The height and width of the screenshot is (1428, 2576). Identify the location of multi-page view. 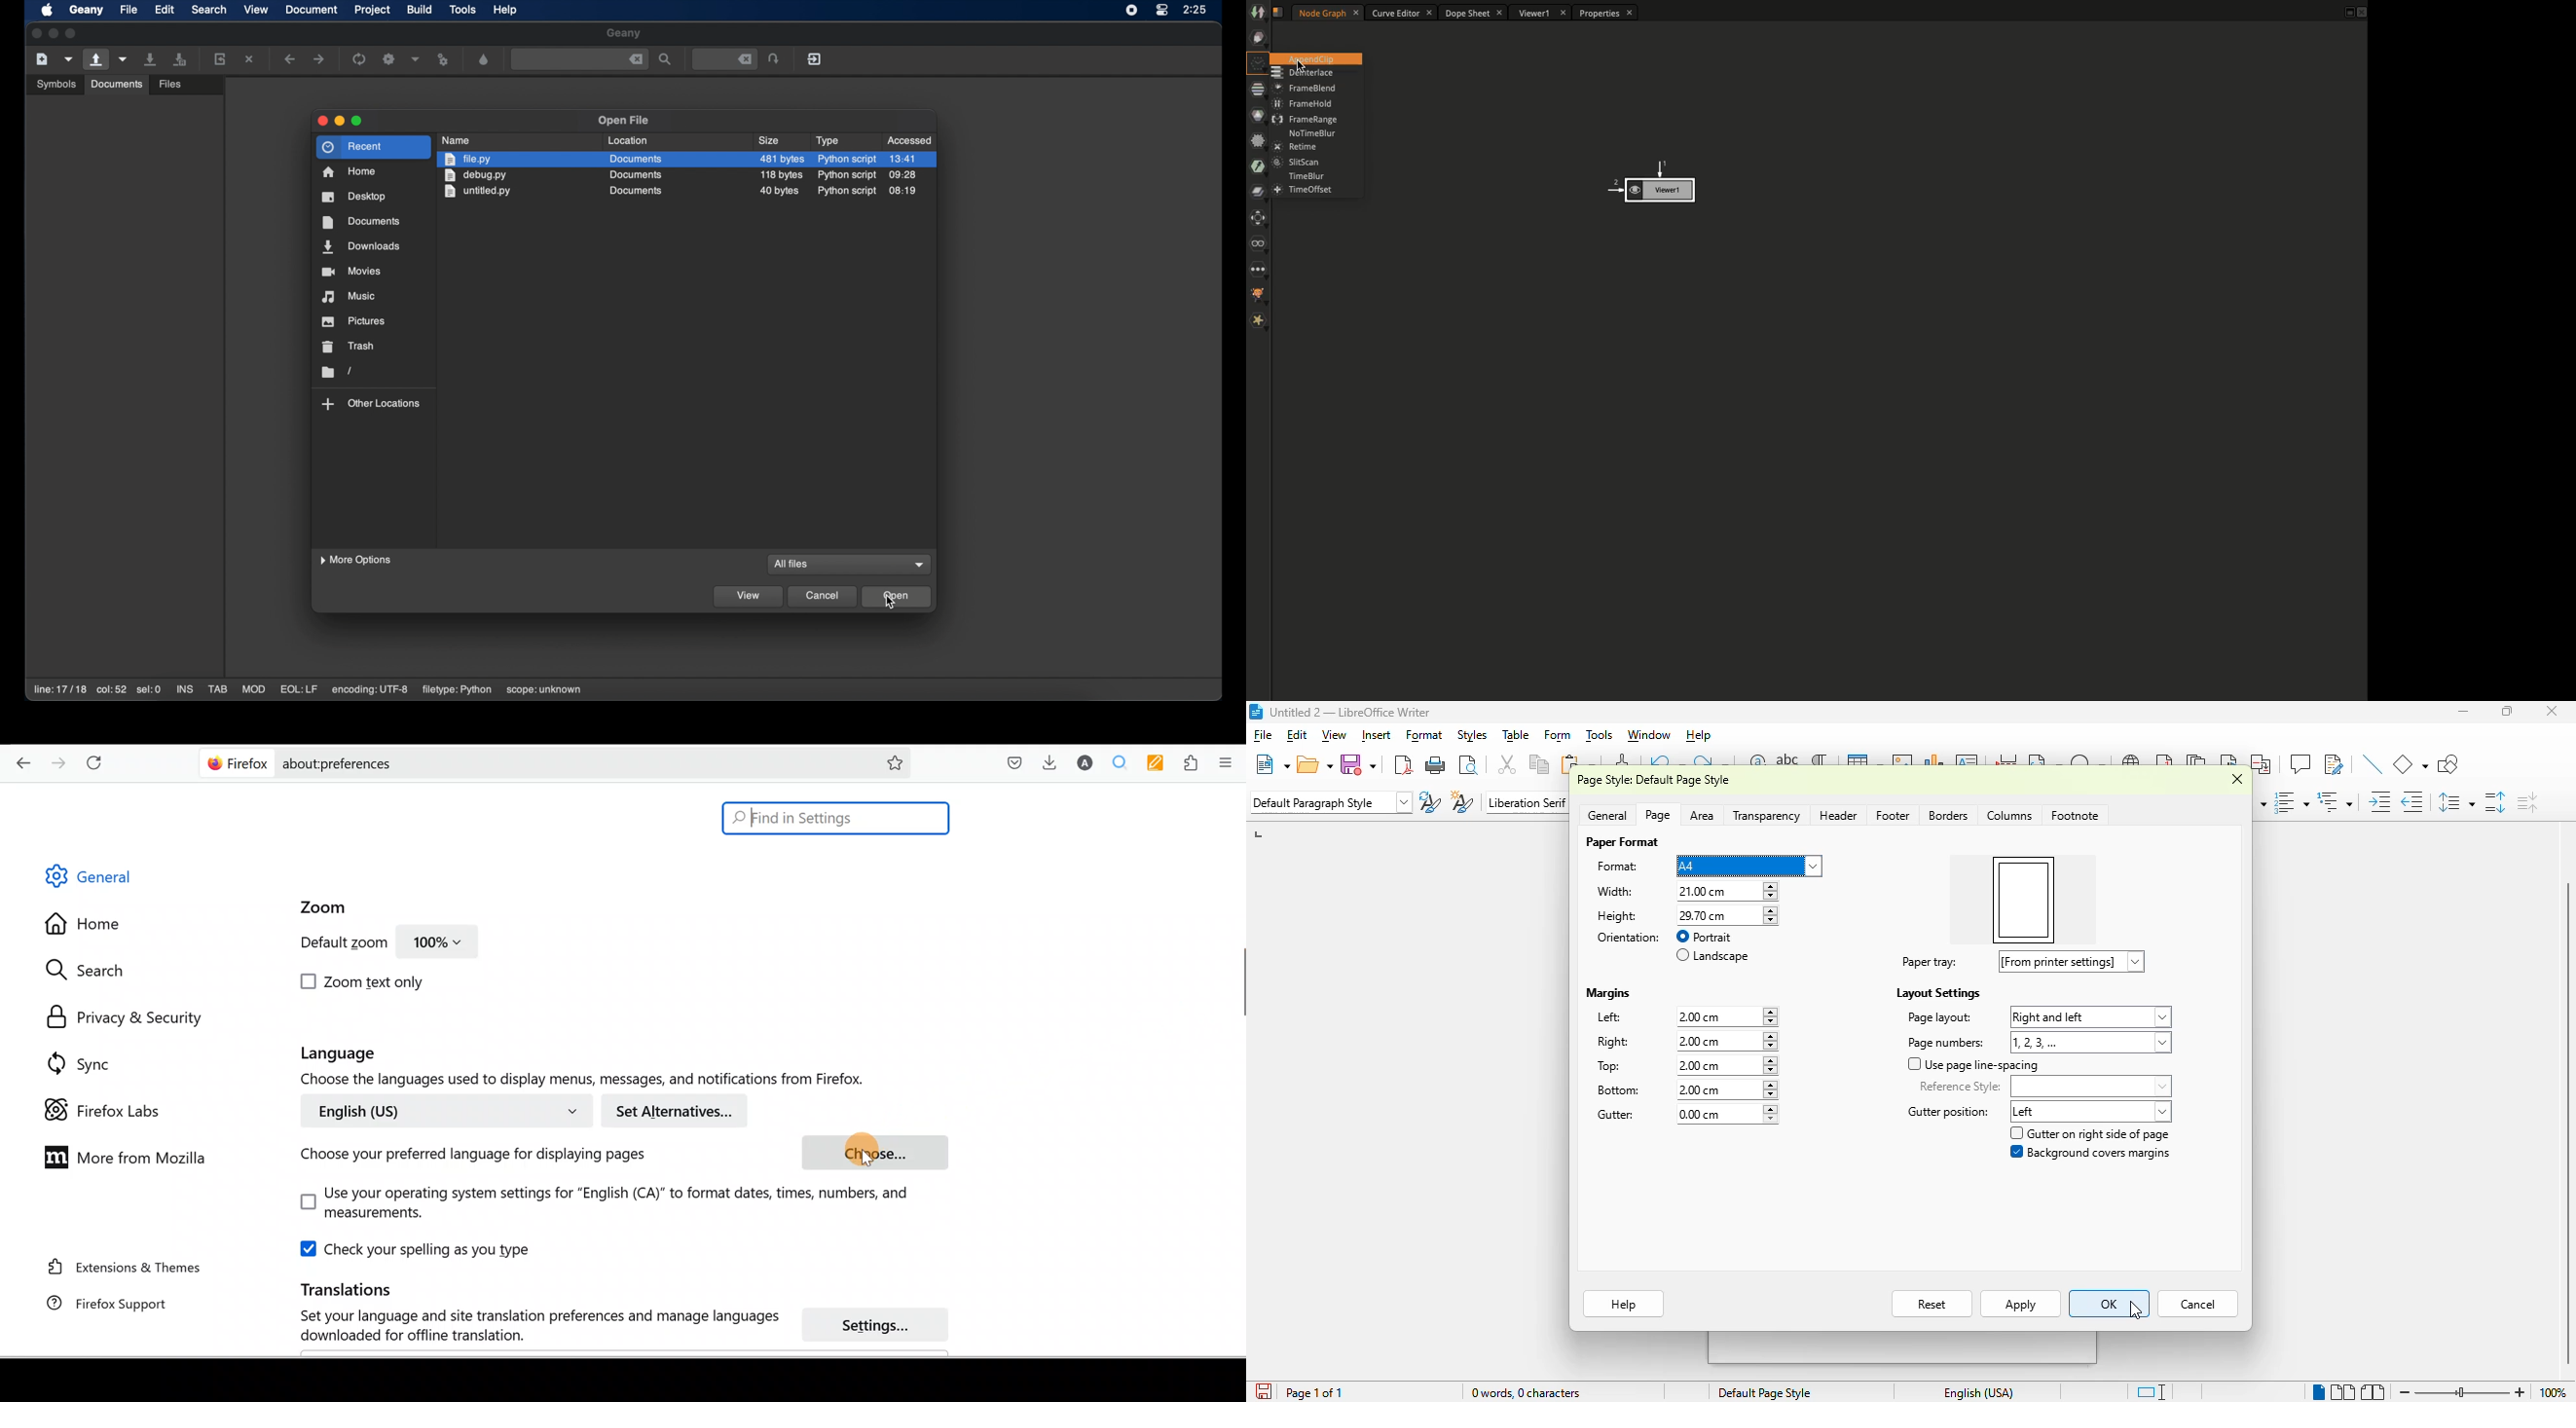
(2342, 1392).